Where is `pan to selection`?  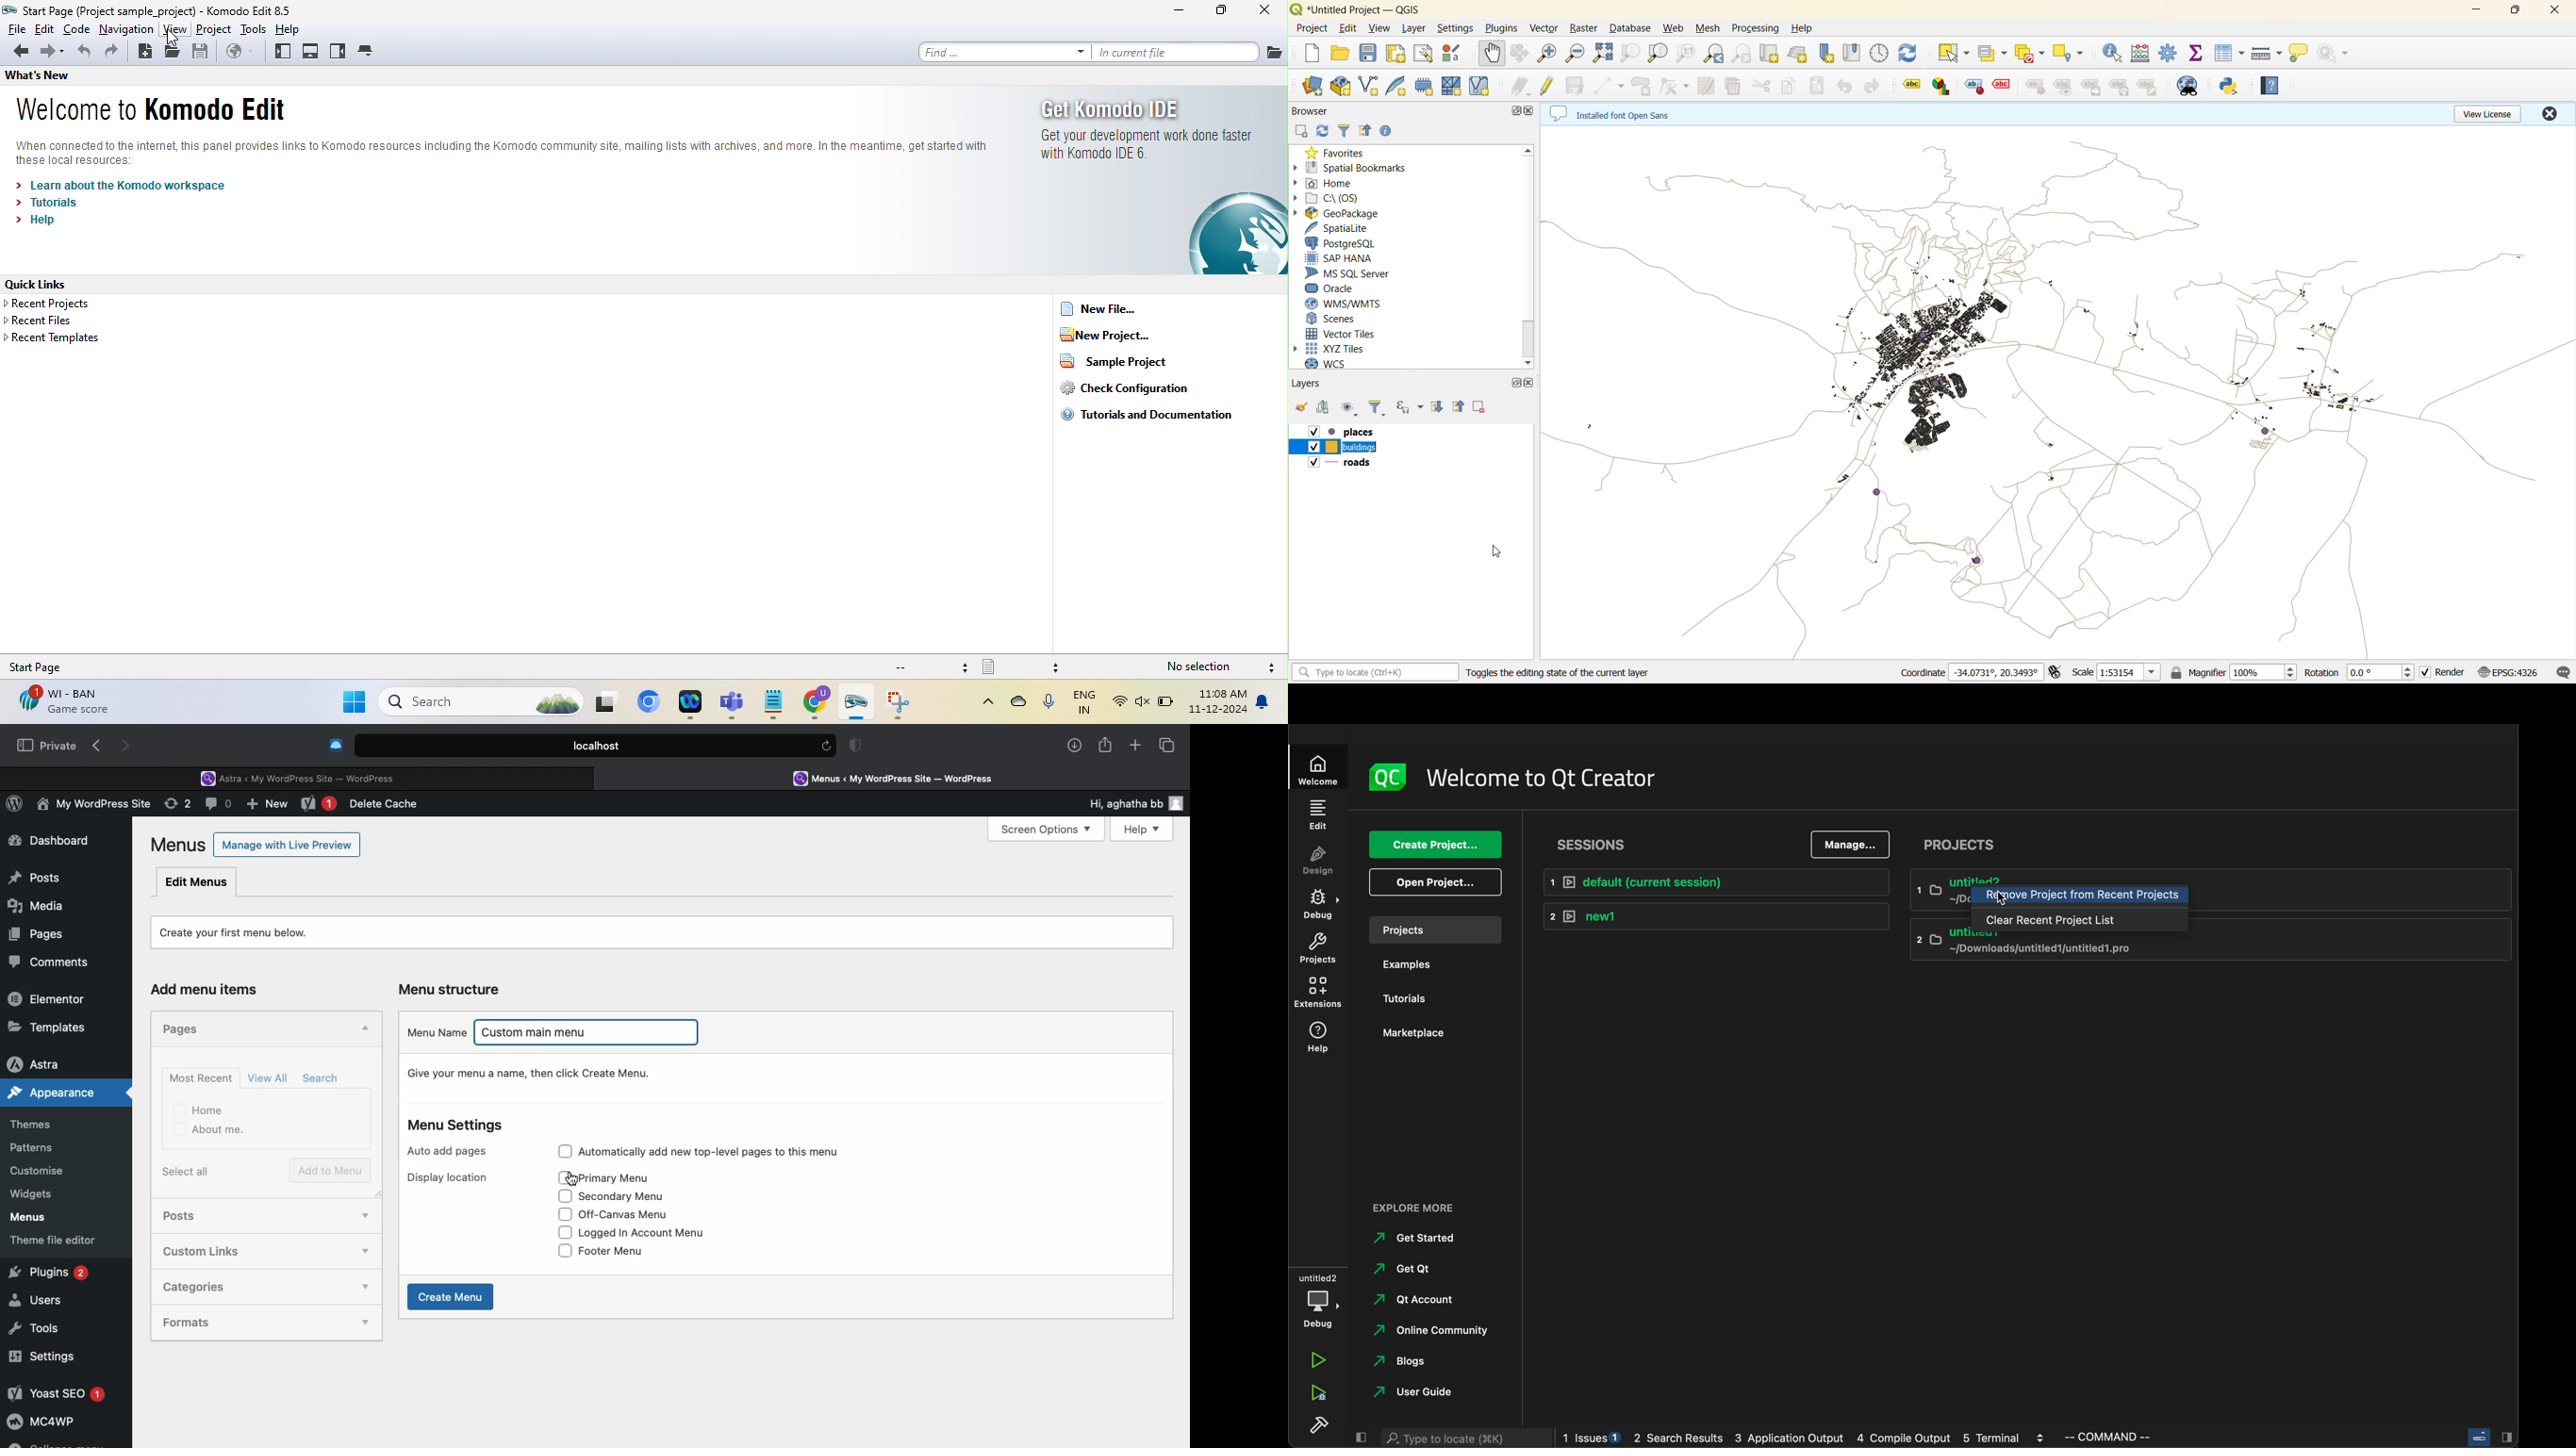 pan to selection is located at coordinates (1523, 54).